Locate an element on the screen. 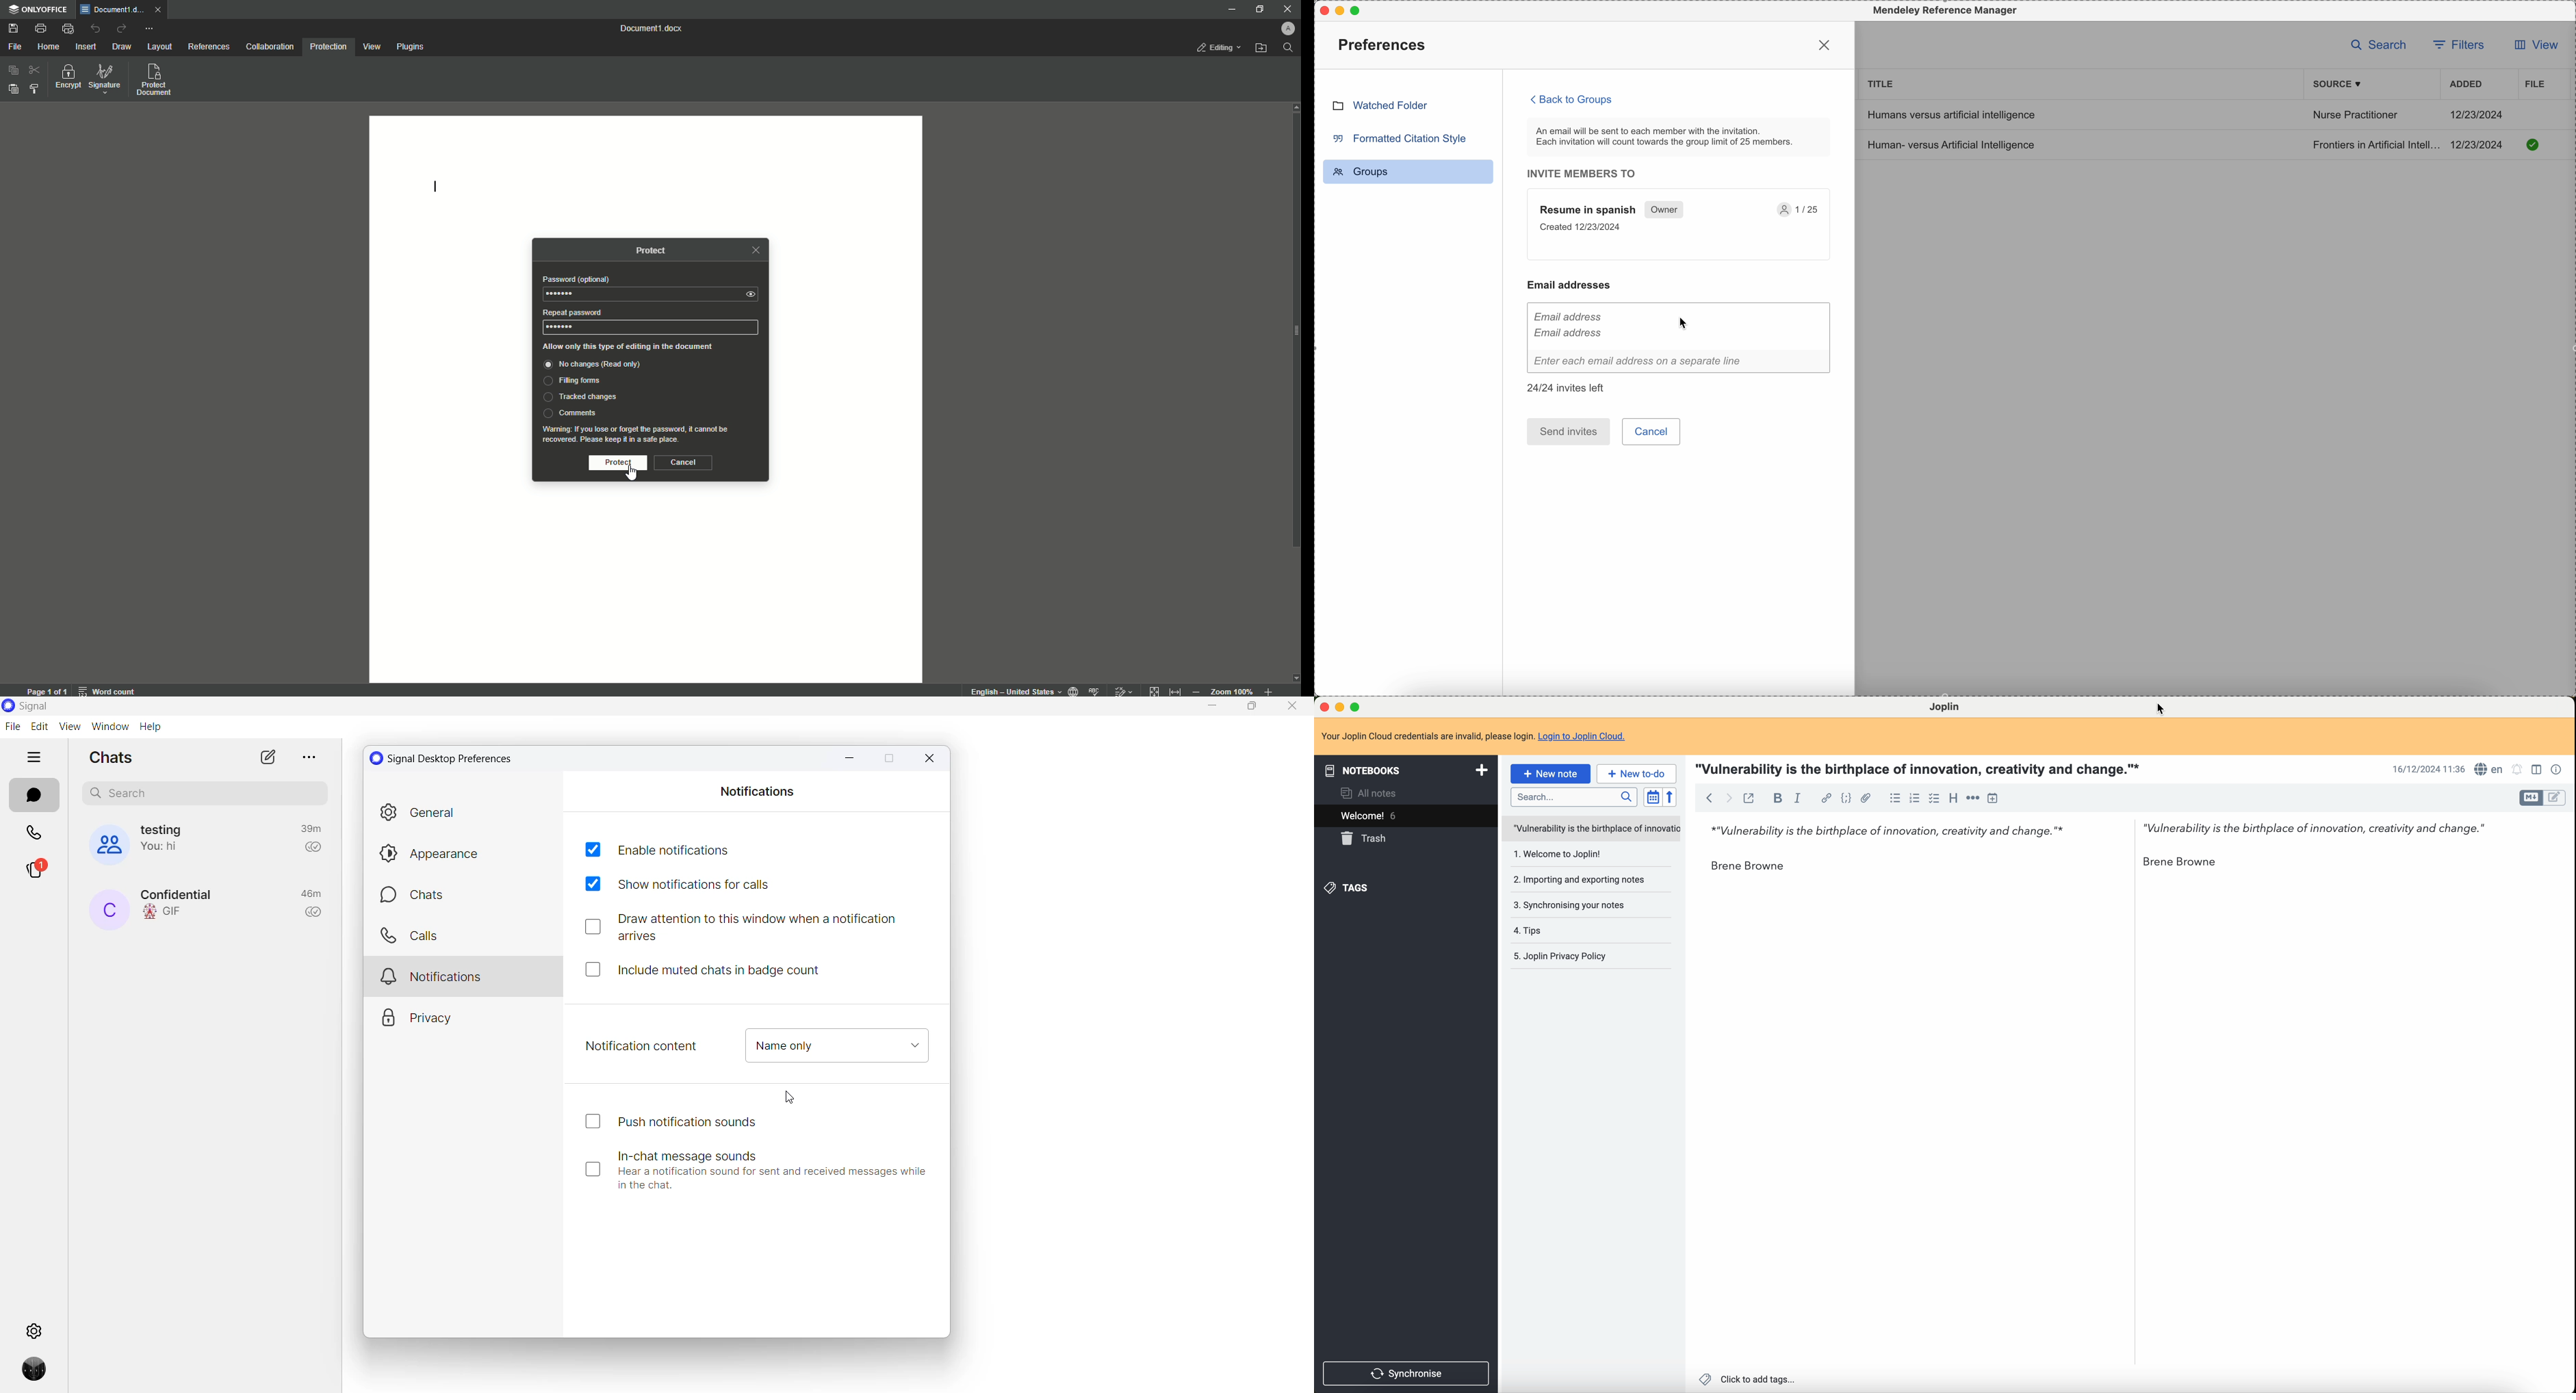 Image resolution: width=2576 pixels, height=1400 pixels. stories is located at coordinates (34, 874).